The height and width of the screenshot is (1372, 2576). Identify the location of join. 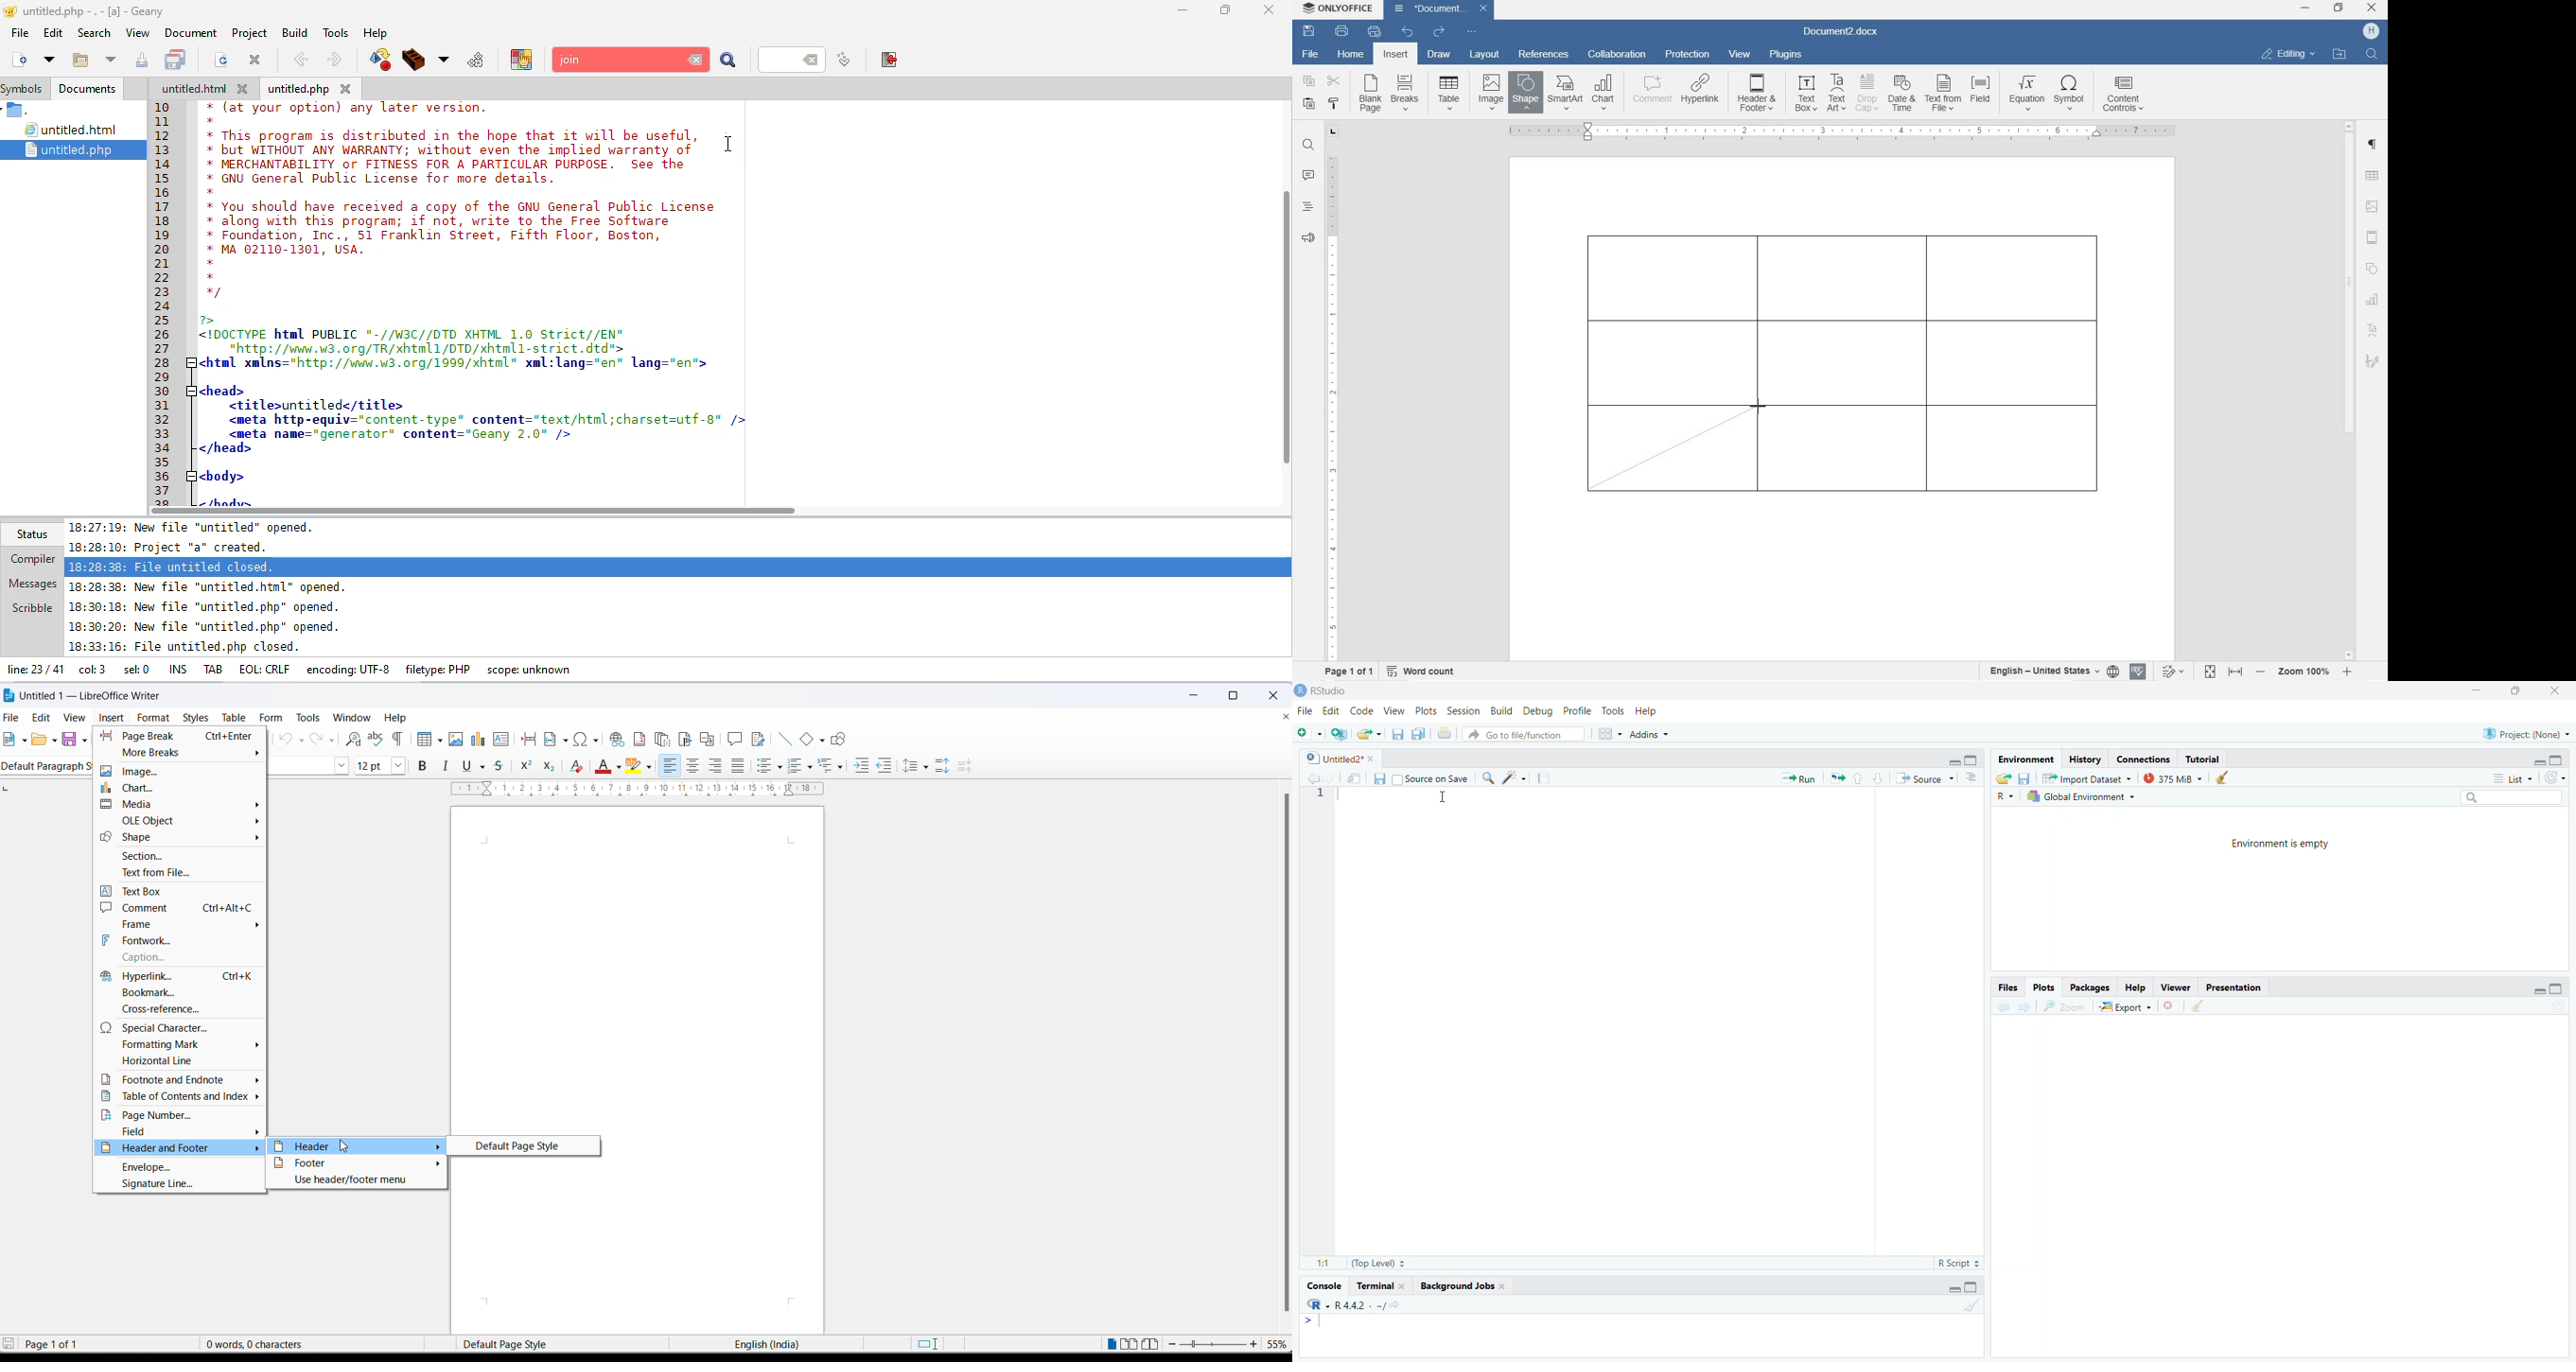
(621, 60).